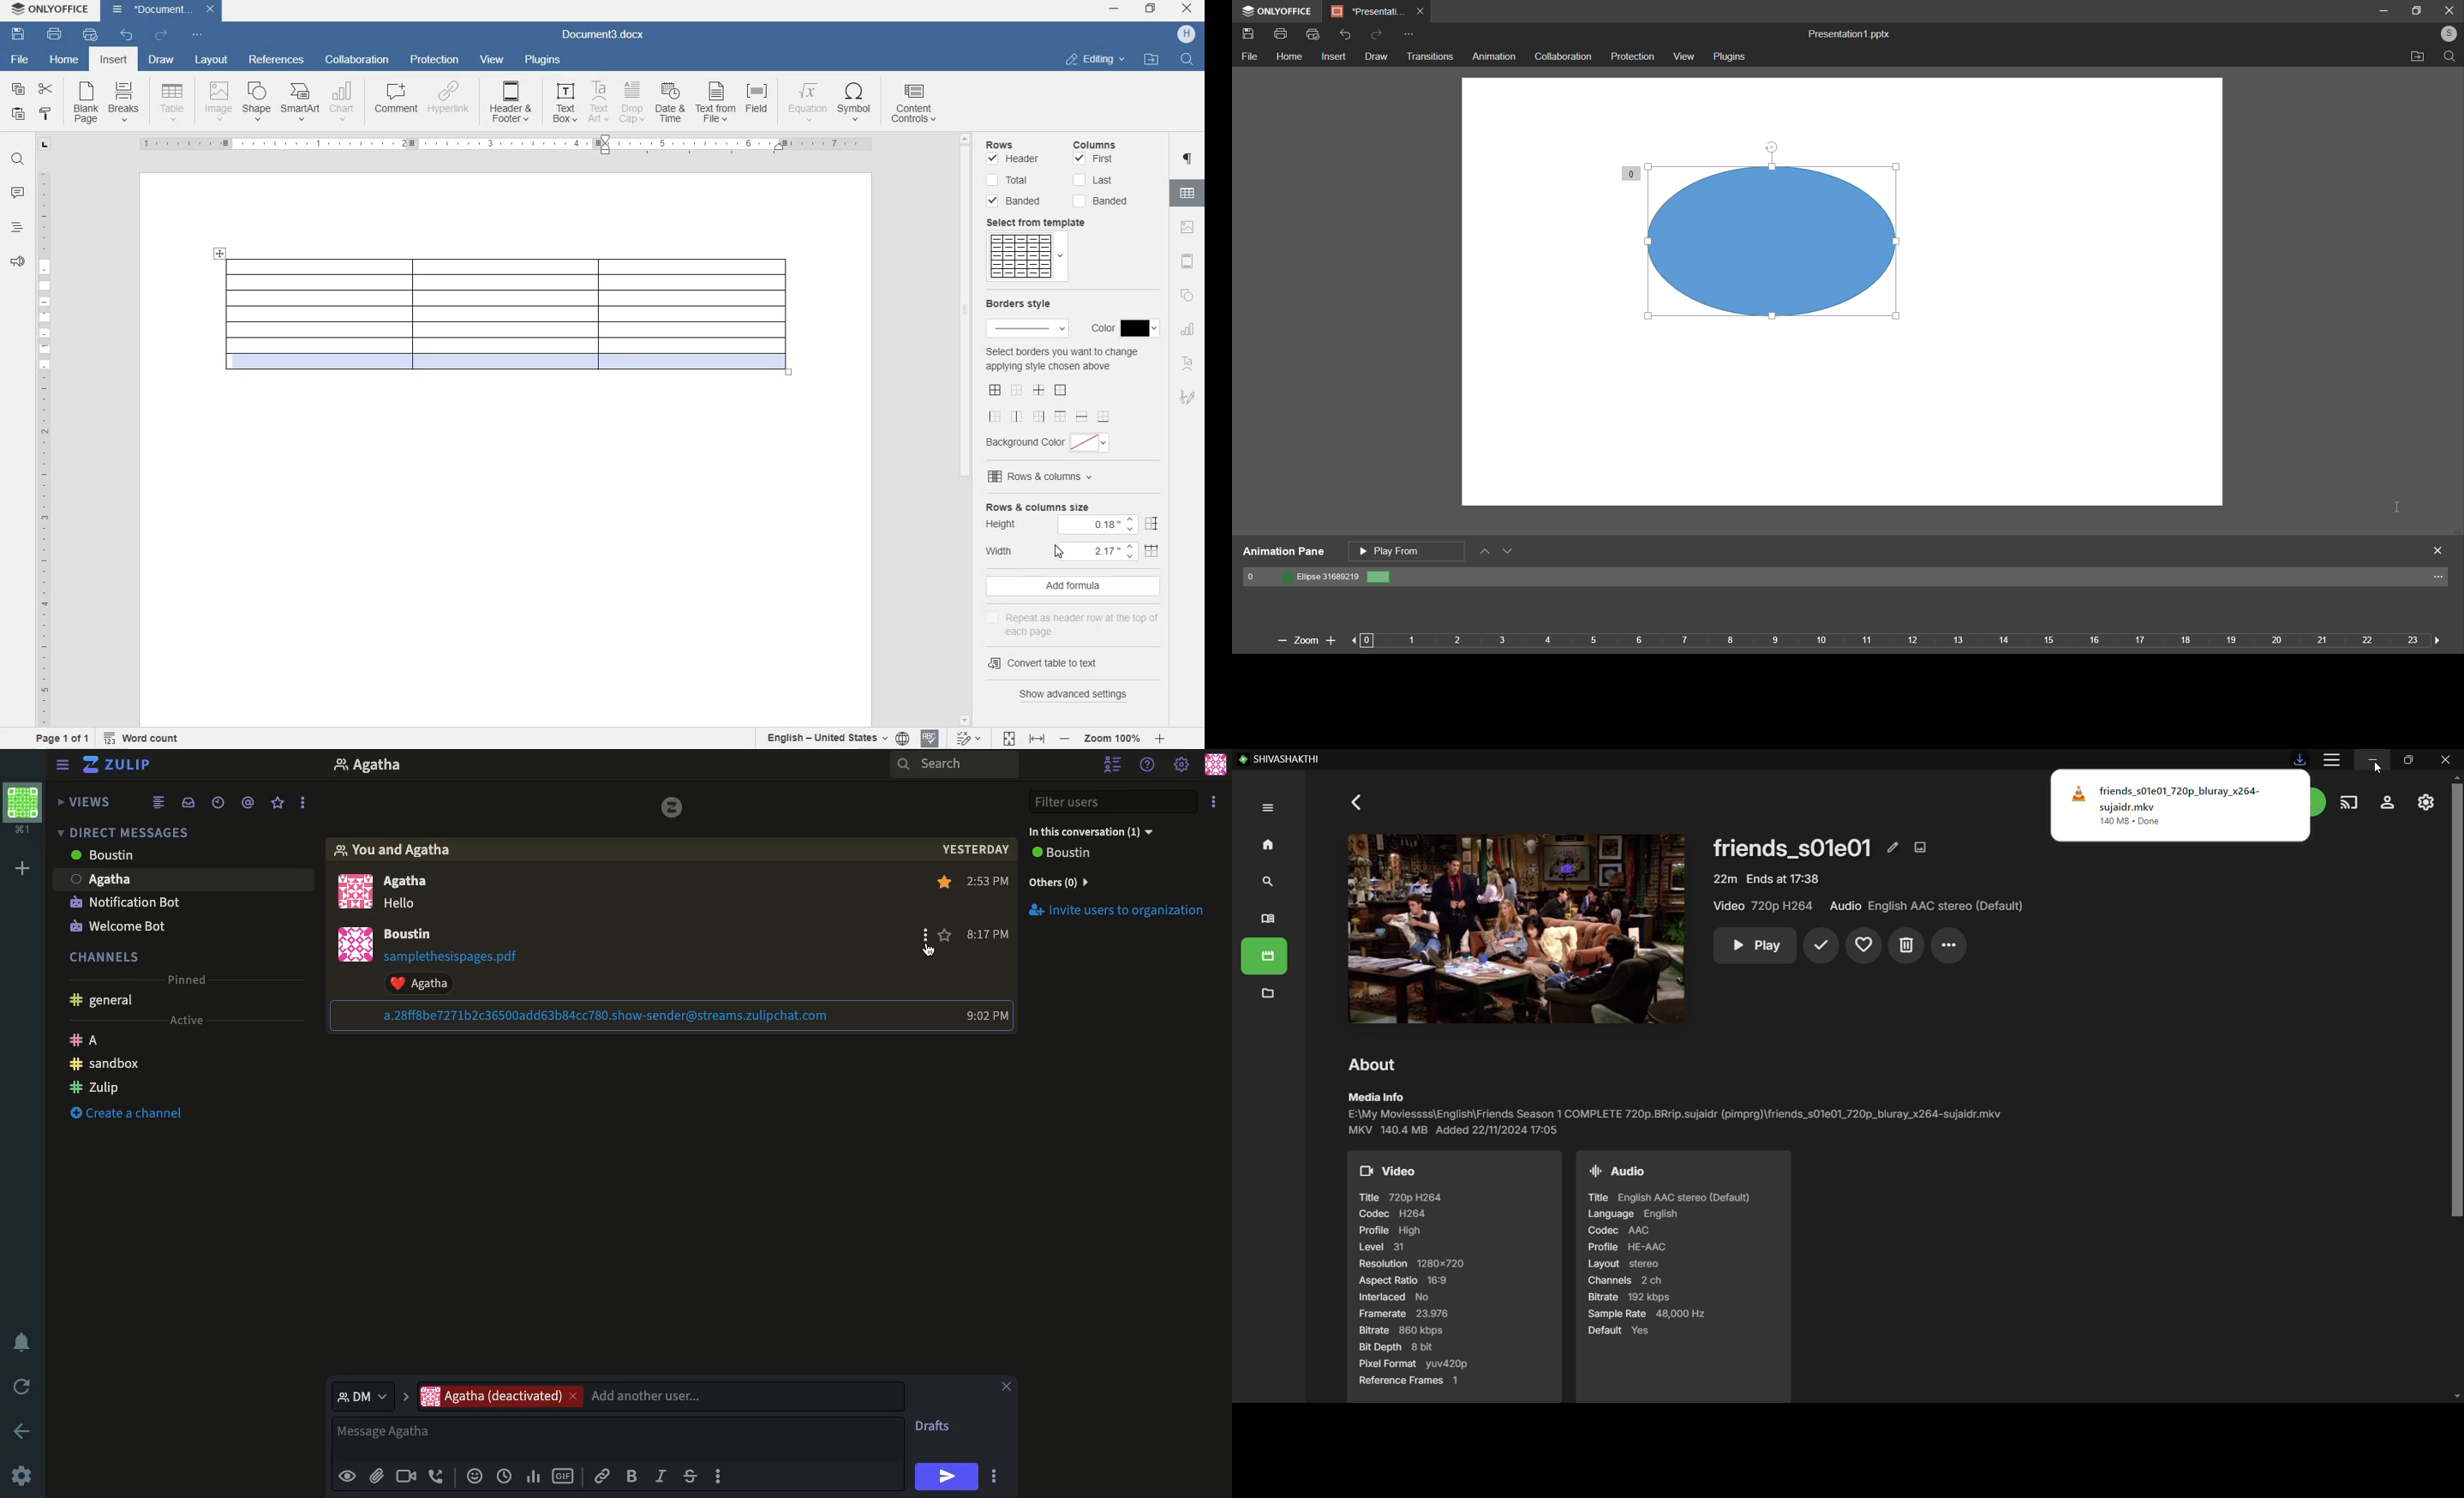 The height and width of the screenshot is (1512, 2464). Describe the element at coordinates (1046, 222) in the screenshot. I see `select from template` at that location.